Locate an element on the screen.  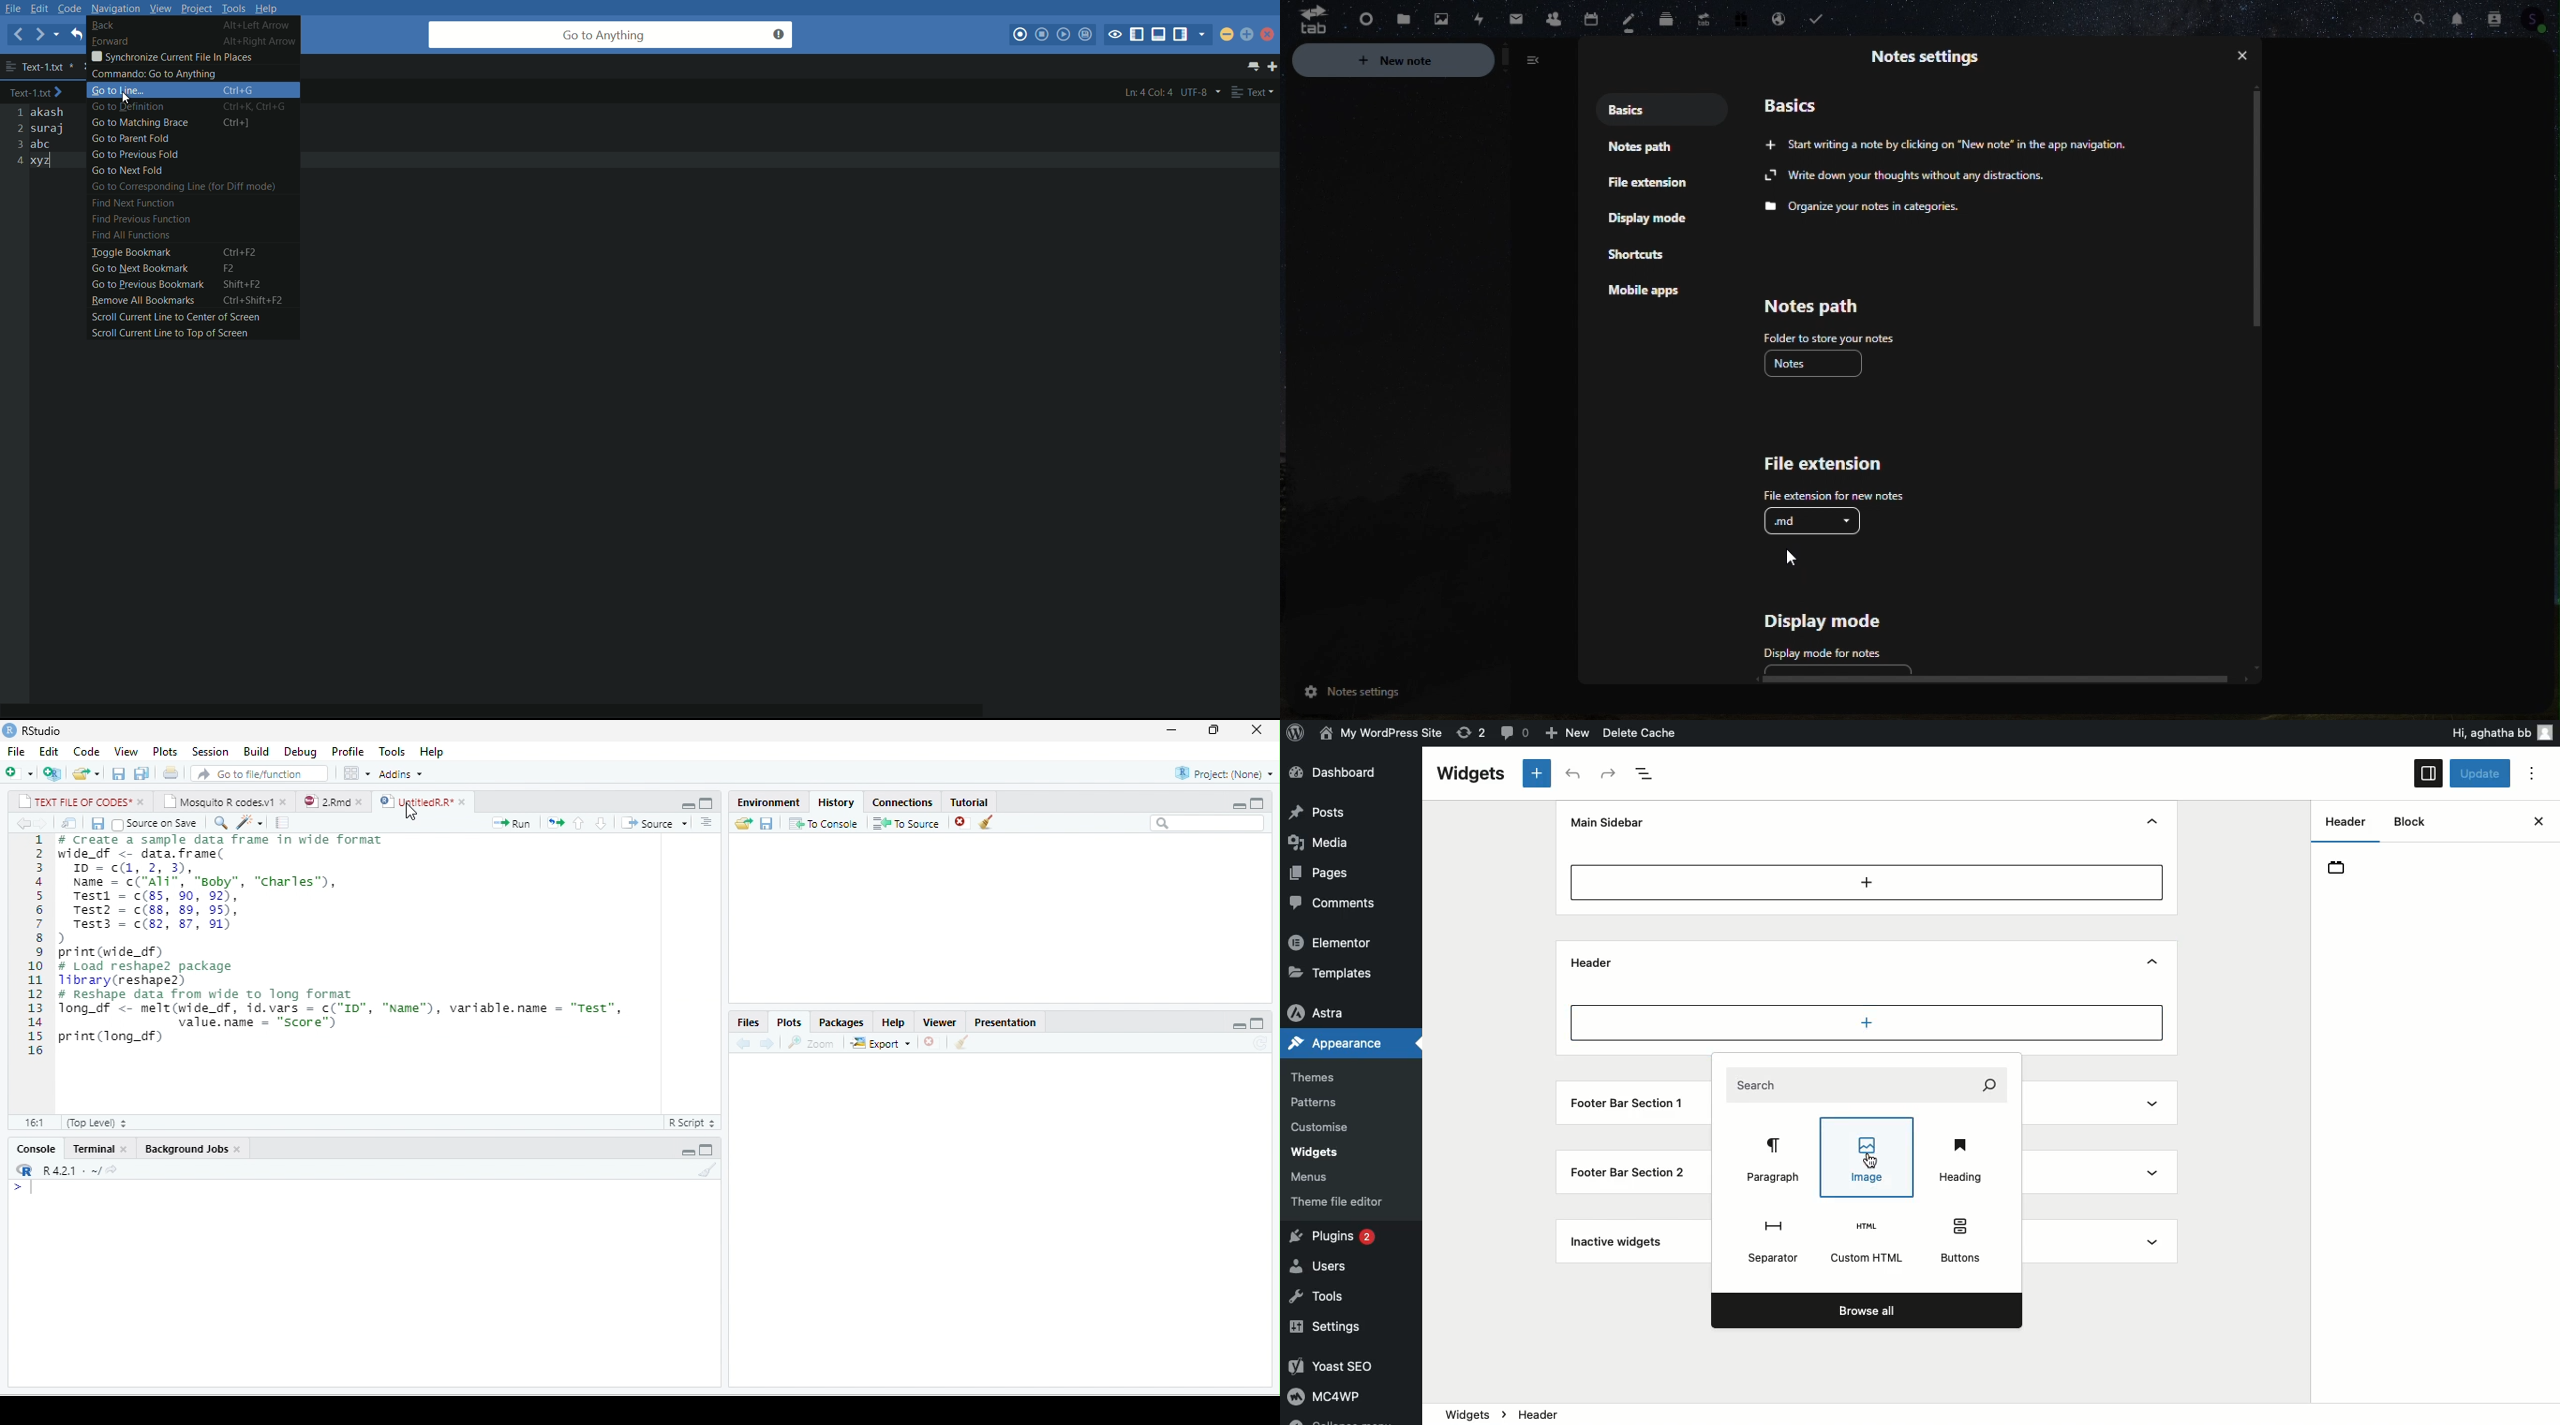
save is located at coordinates (98, 823).